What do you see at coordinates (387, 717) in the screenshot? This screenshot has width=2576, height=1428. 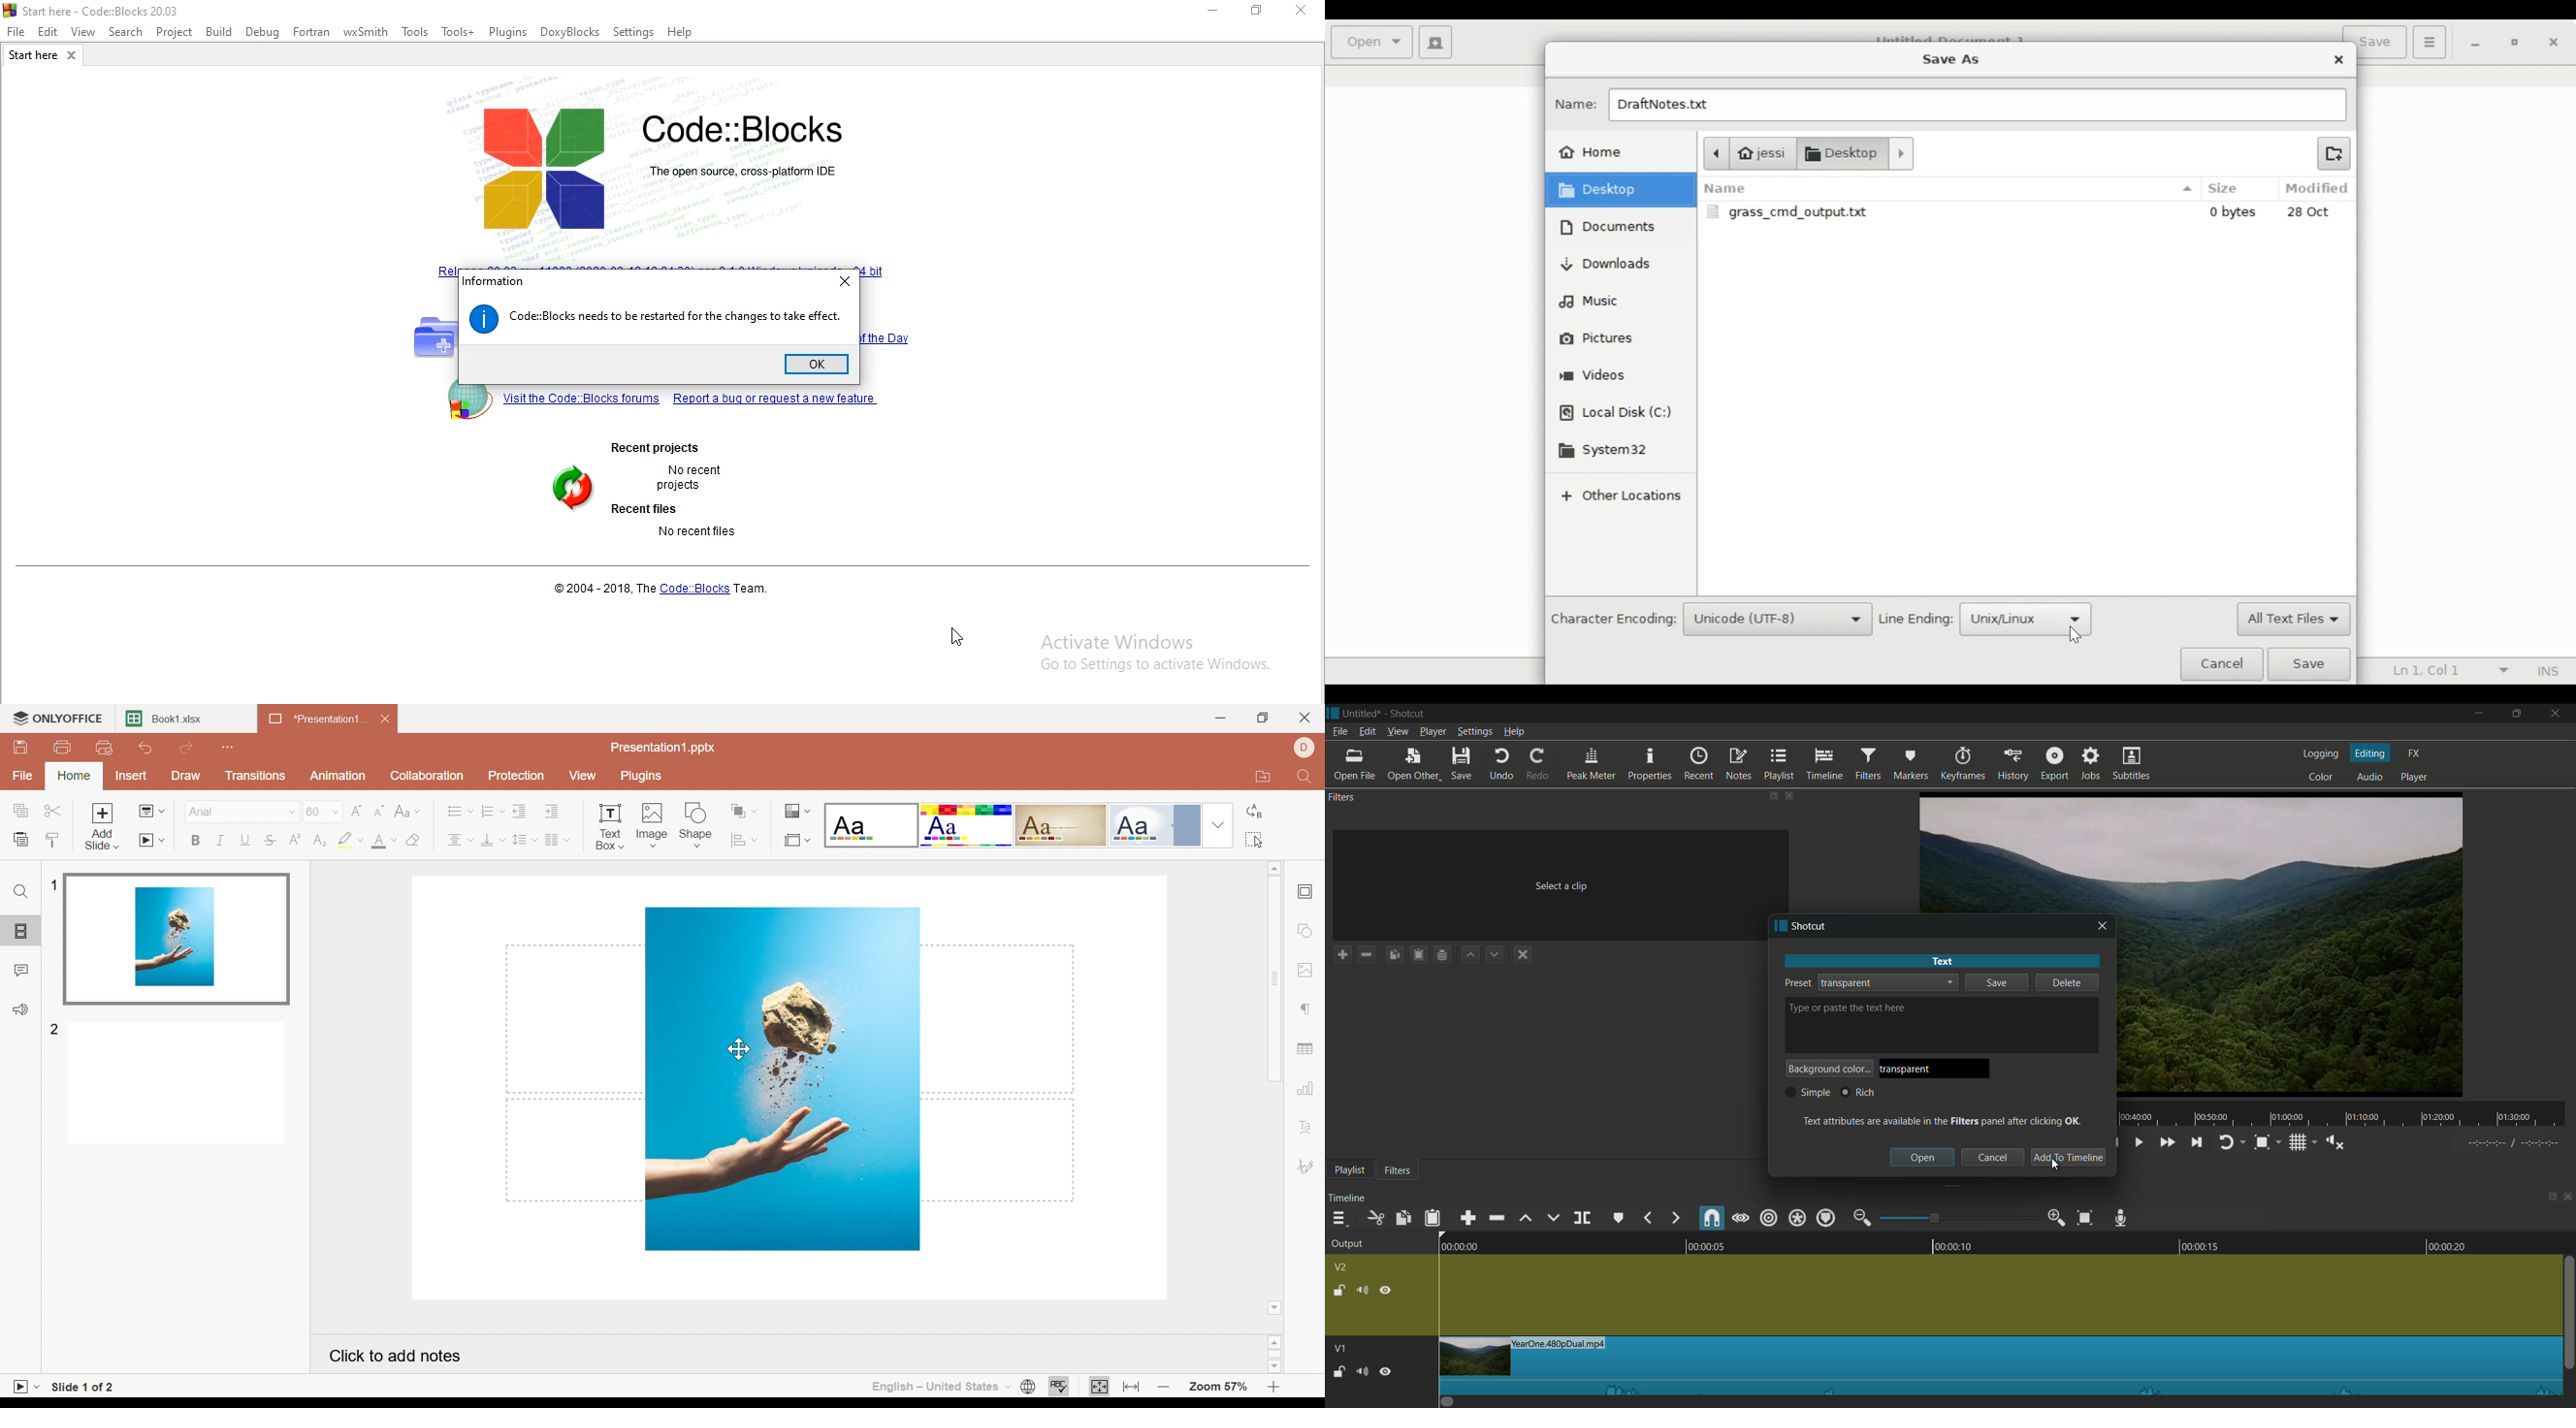 I see `Close` at bounding box center [387, 717].